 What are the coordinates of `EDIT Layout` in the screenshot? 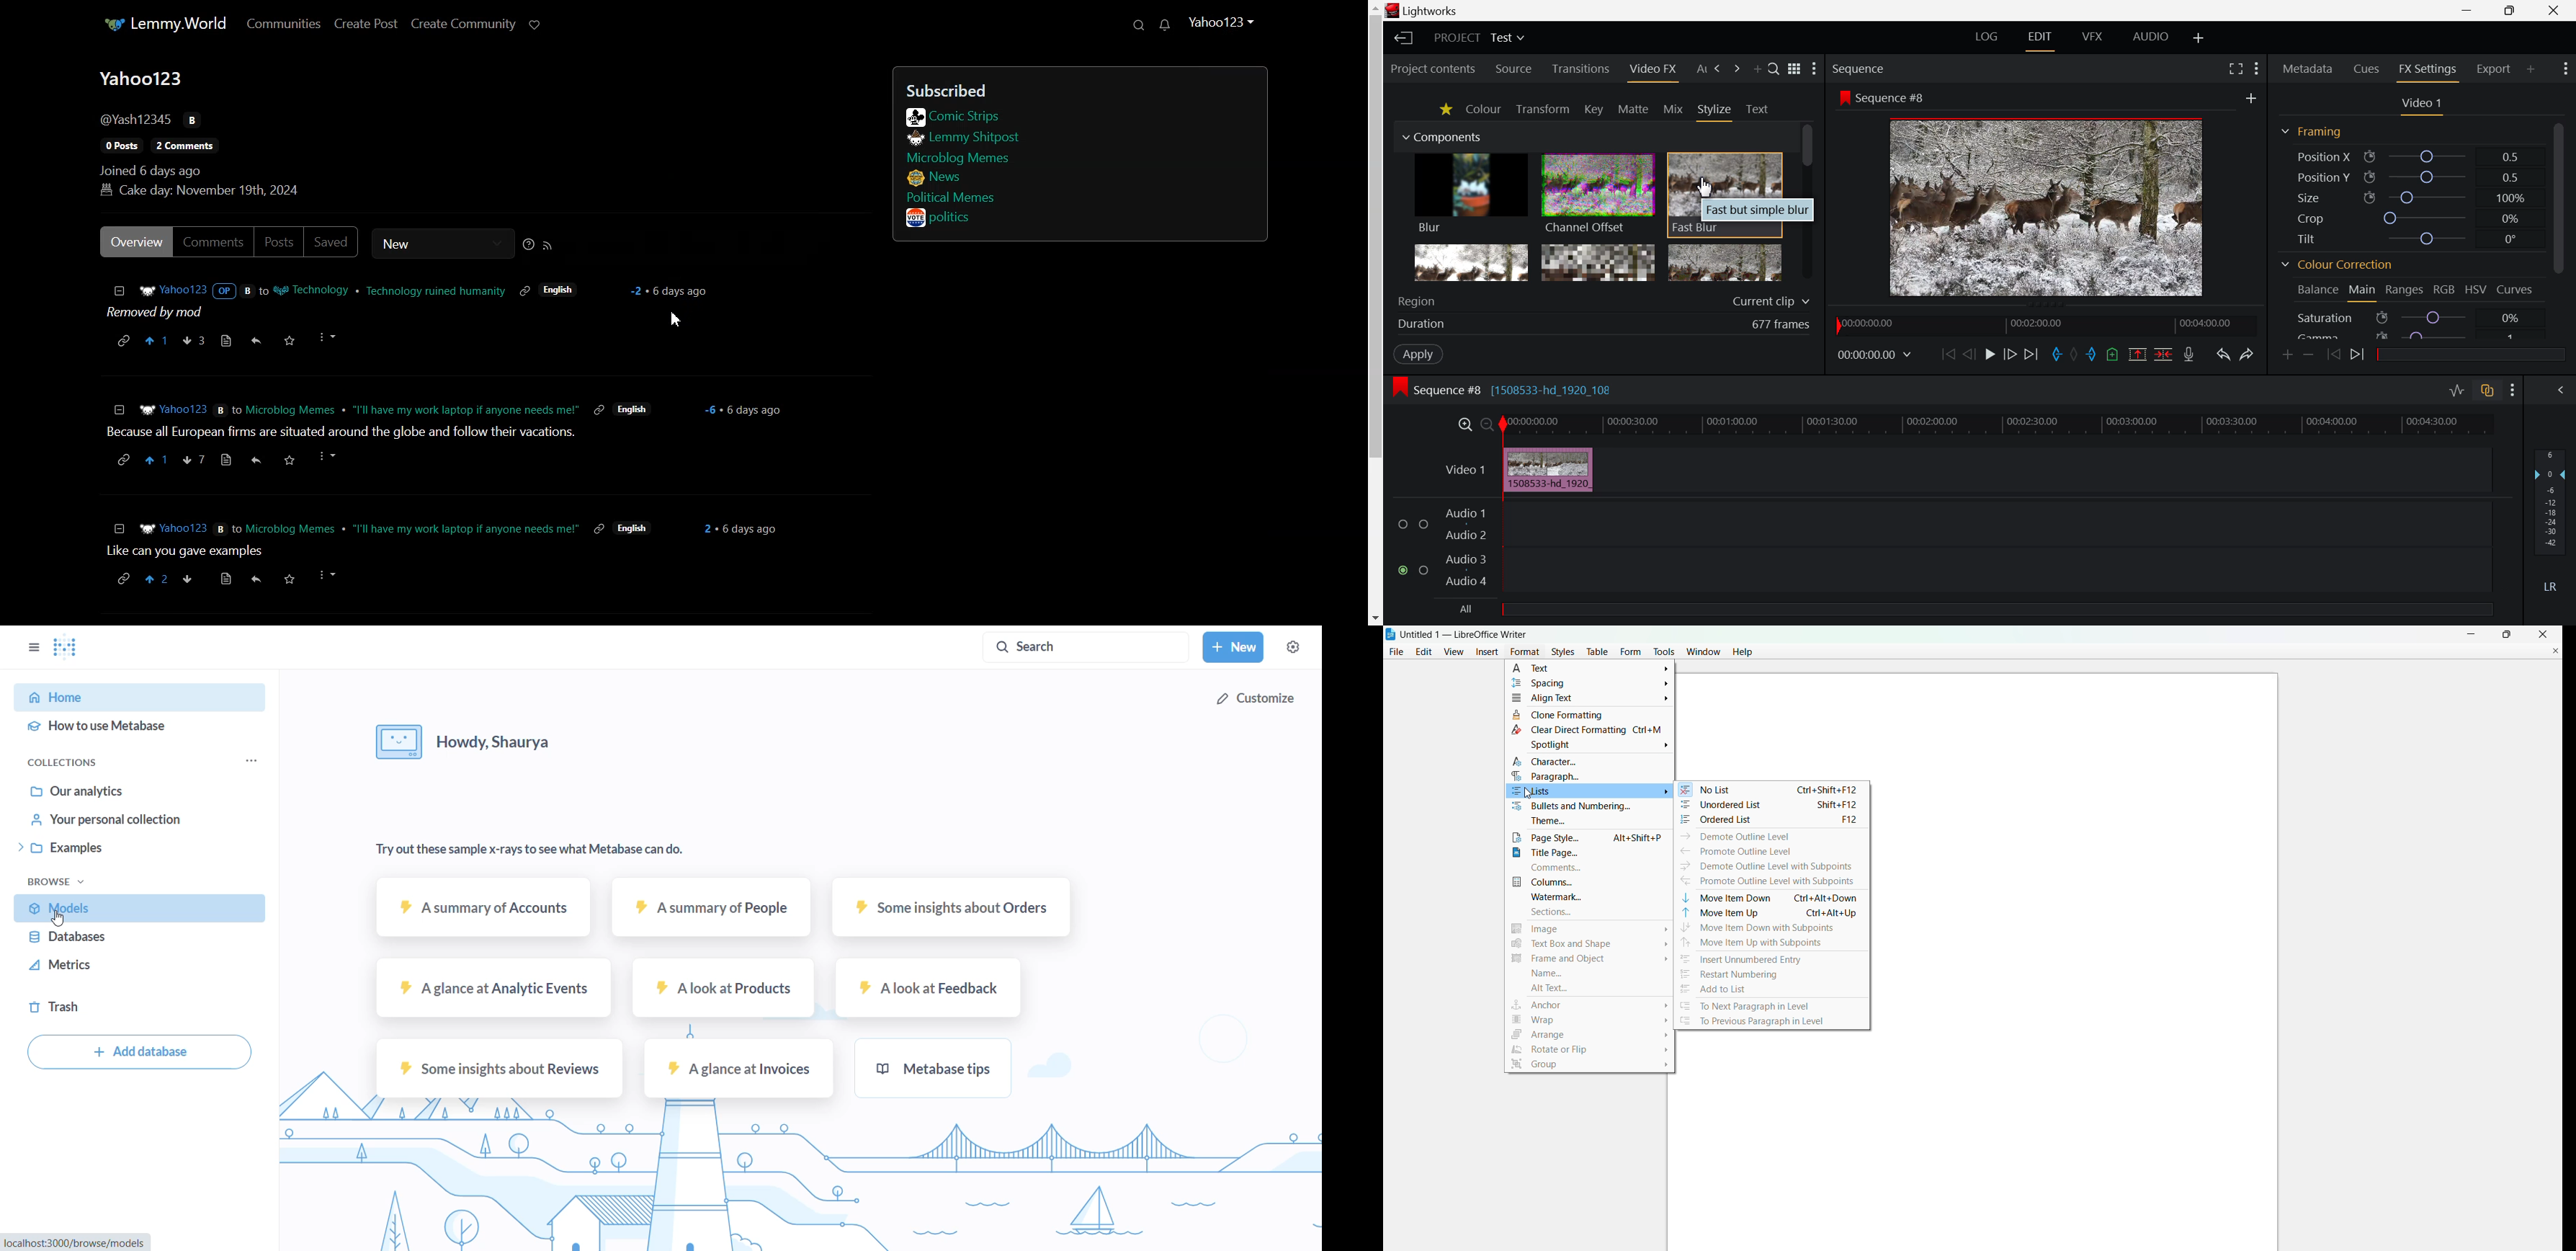 It's located at (2042, 42).